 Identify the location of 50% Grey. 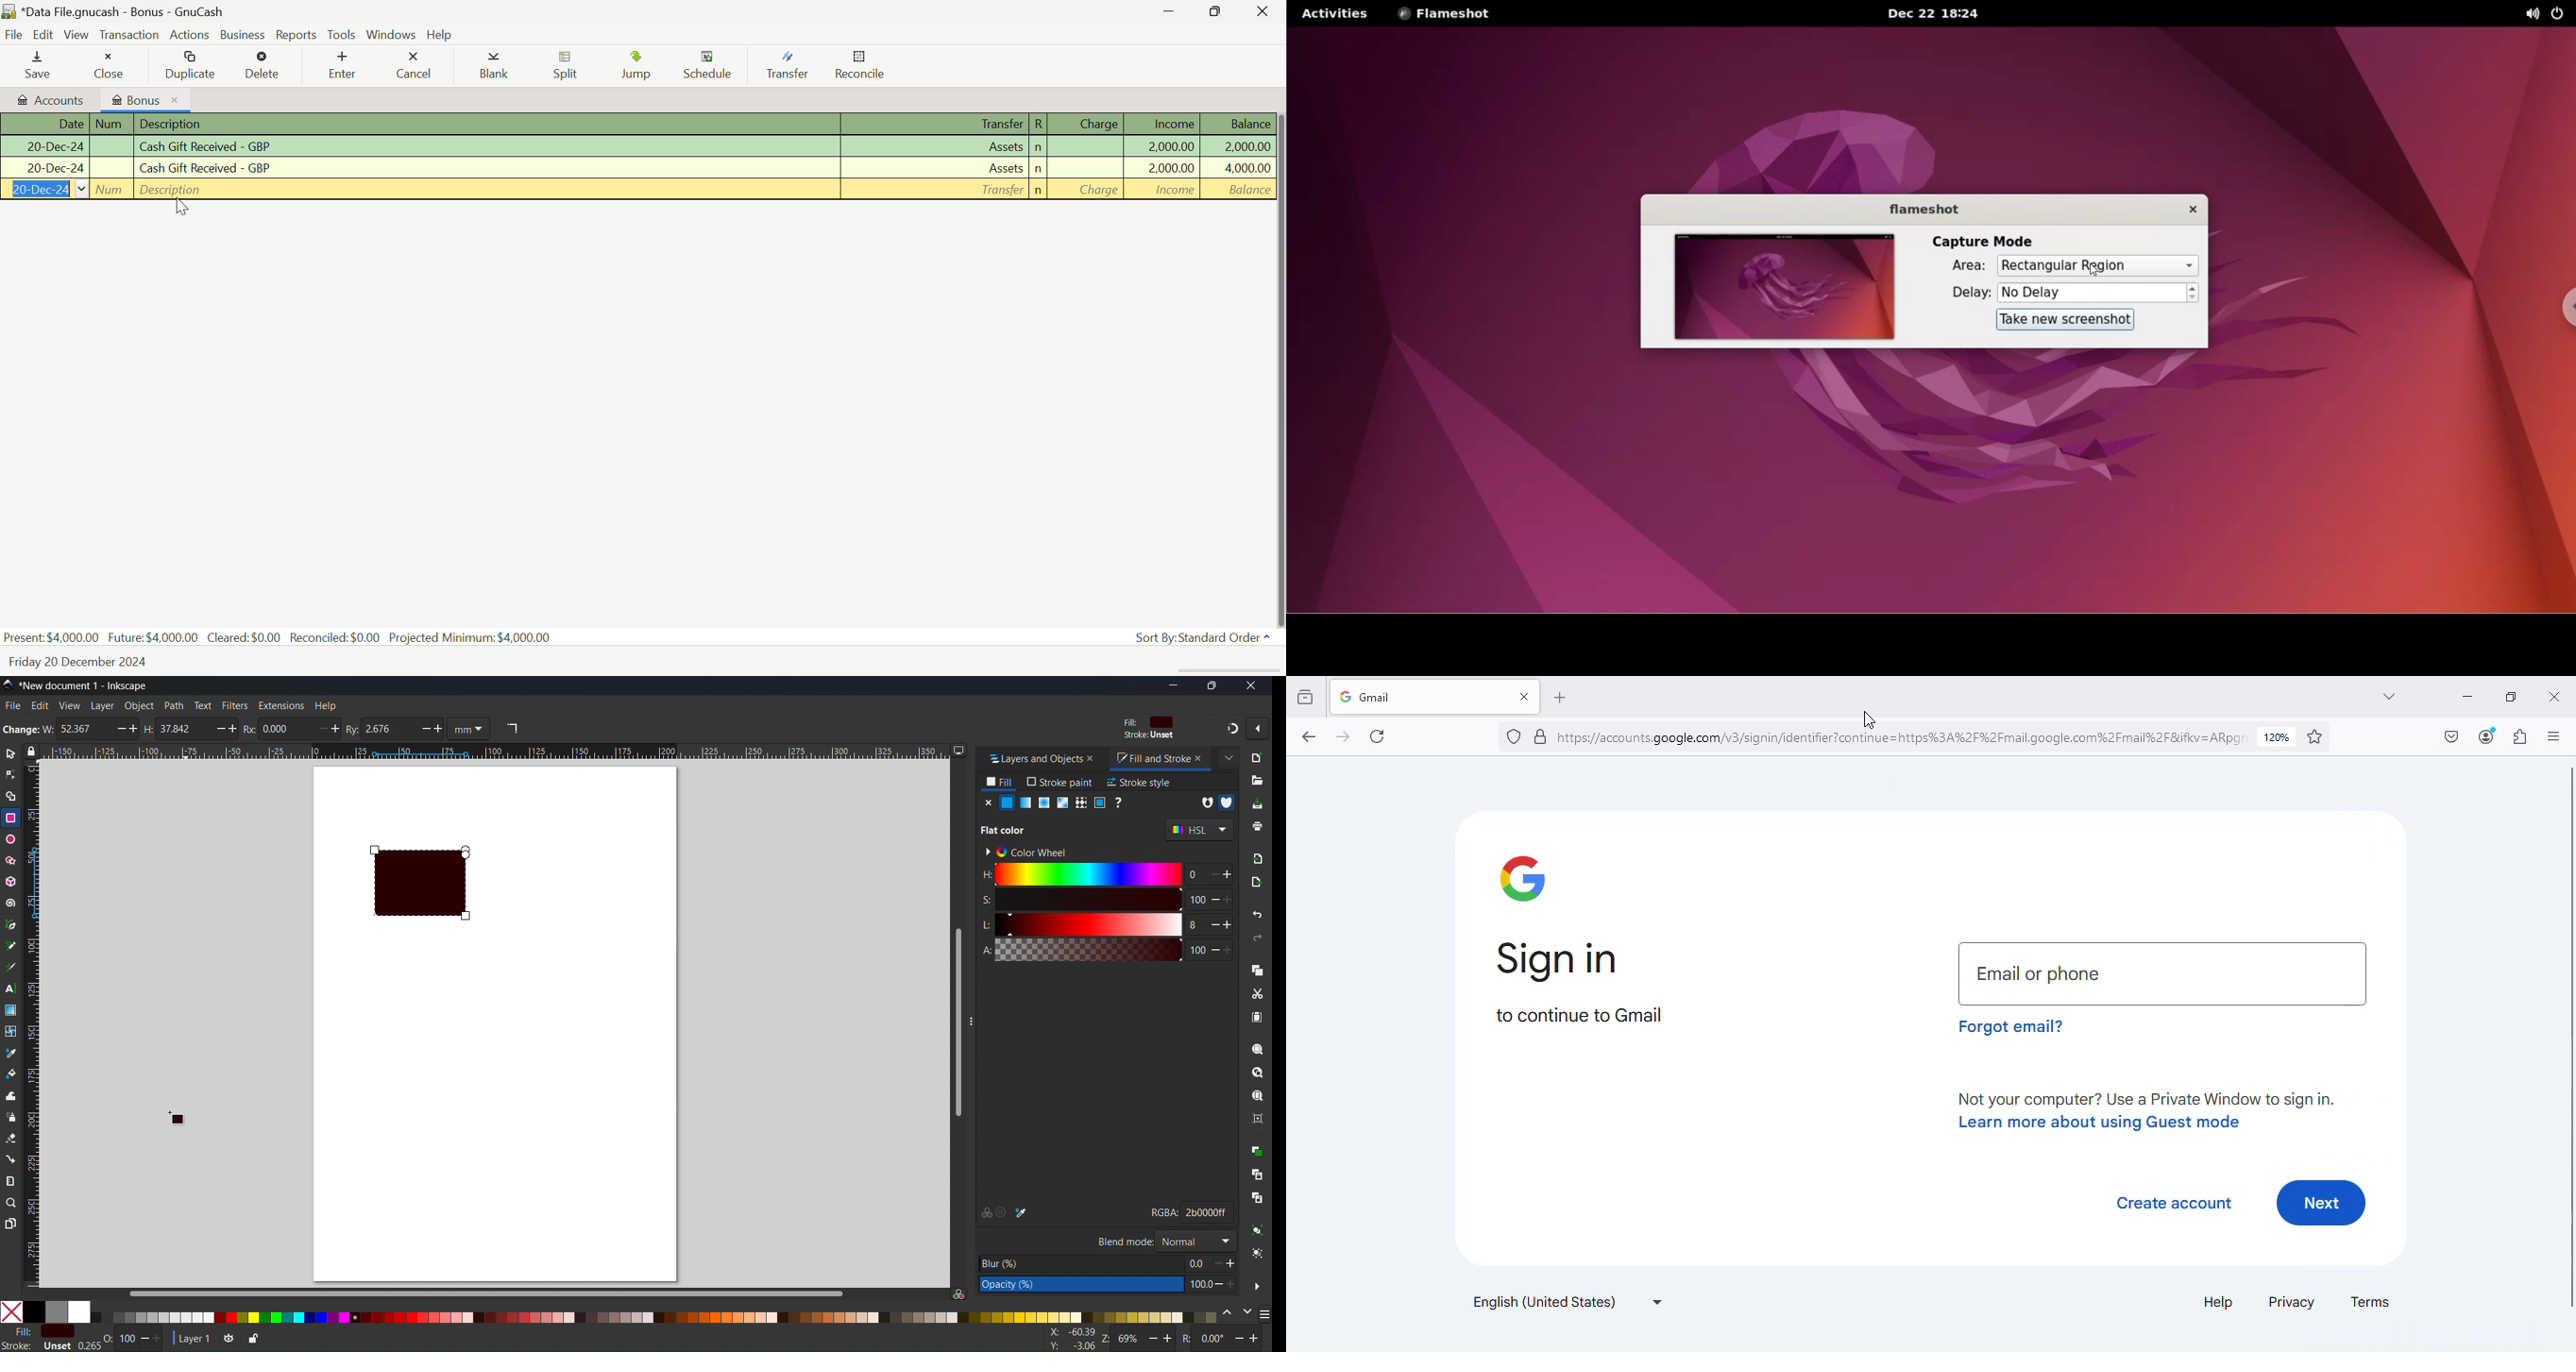
(58, 1312).